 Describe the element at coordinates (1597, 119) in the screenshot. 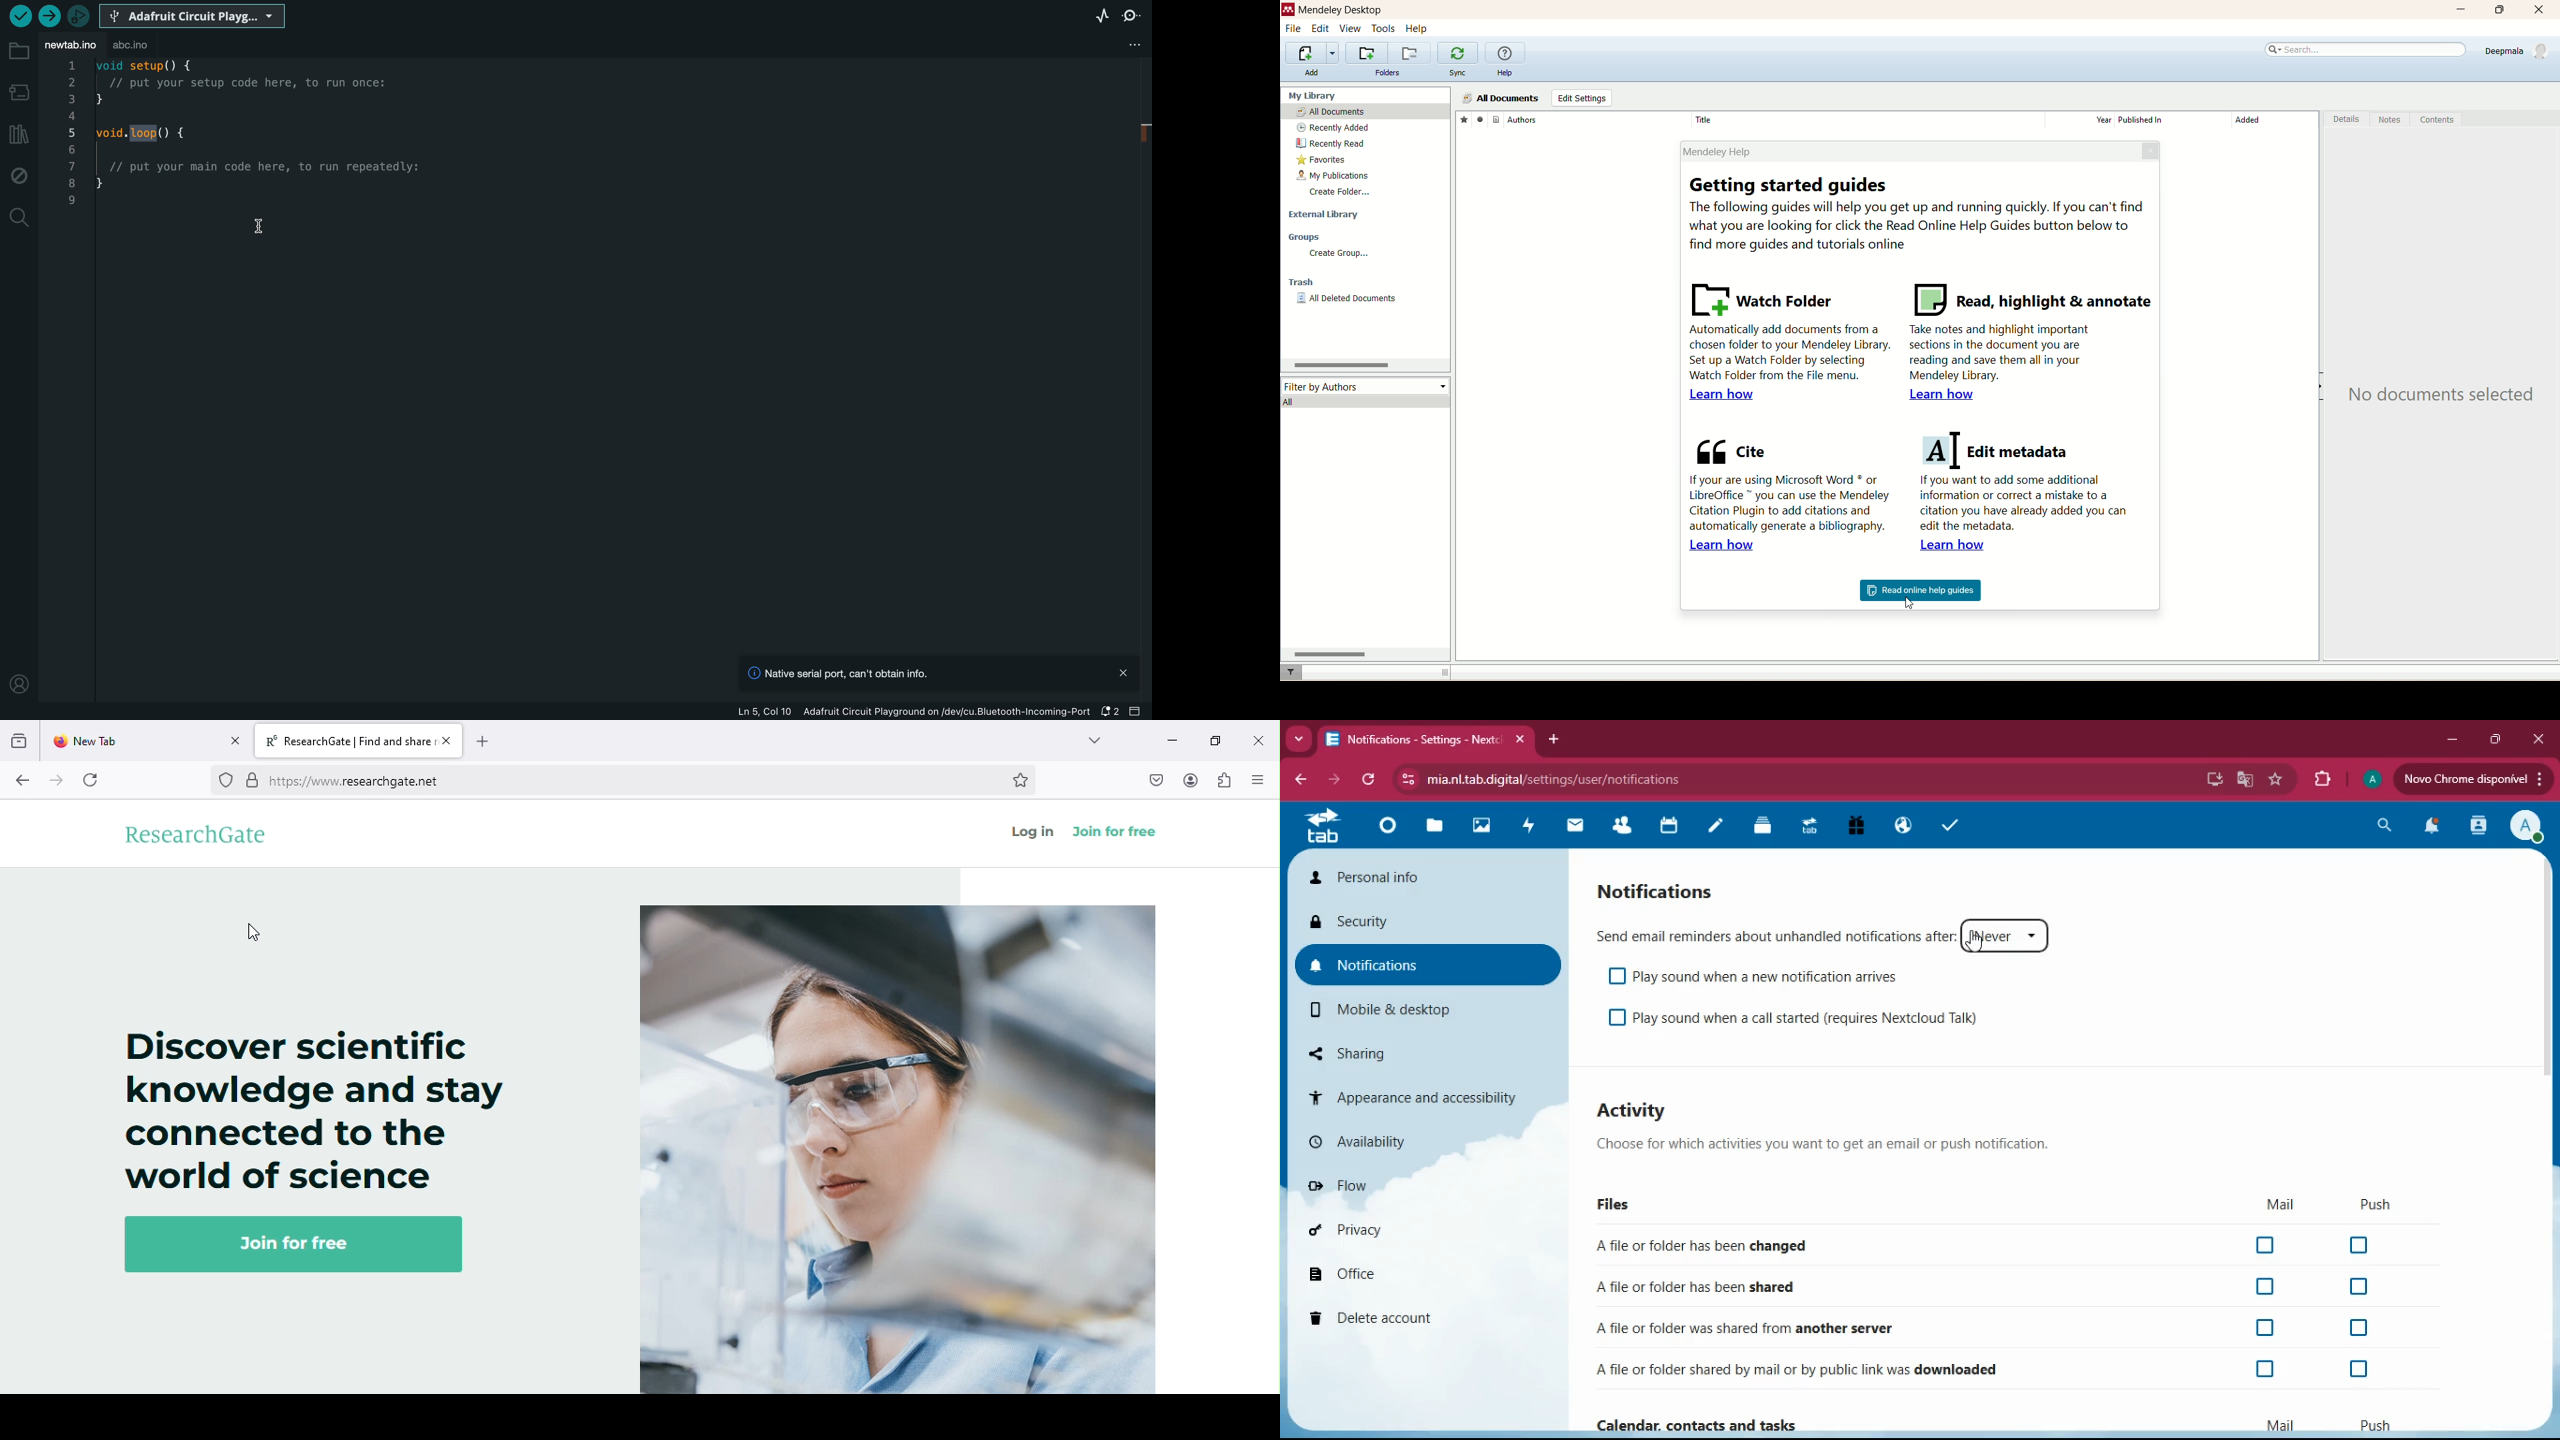

I see `Authors` at that location.